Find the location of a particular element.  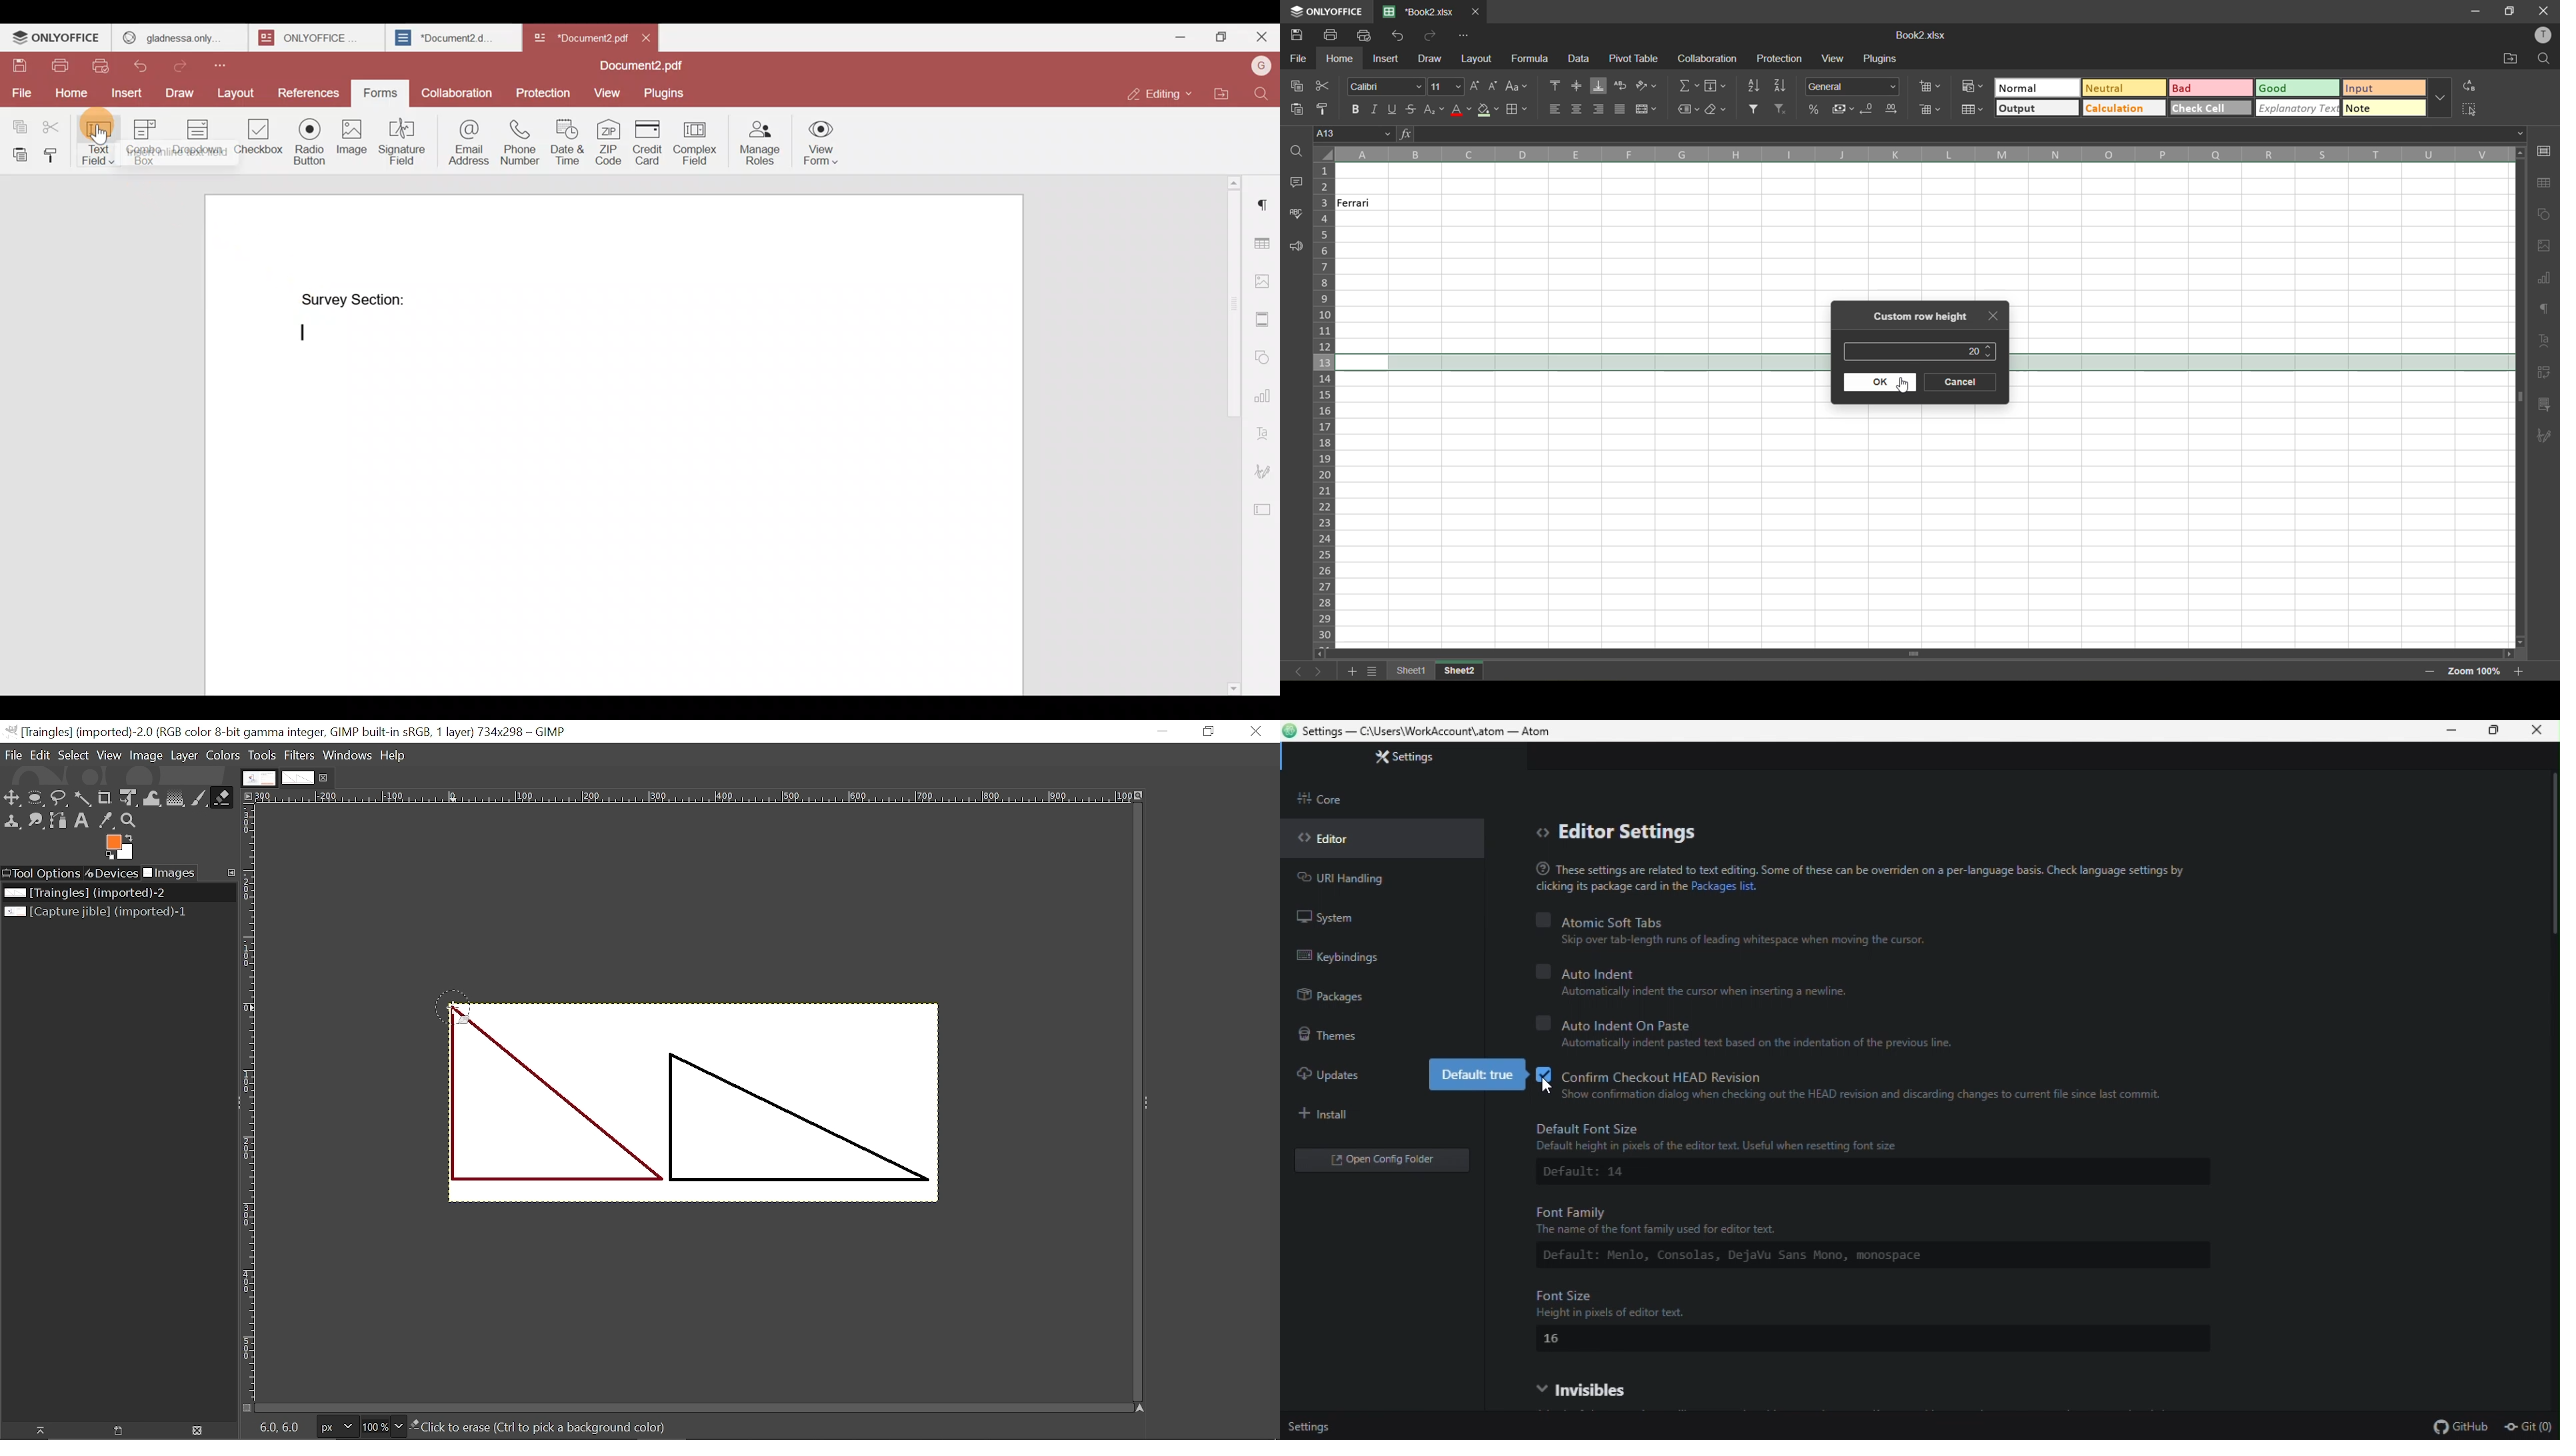

Other tab is located at coordinates (259, 778).